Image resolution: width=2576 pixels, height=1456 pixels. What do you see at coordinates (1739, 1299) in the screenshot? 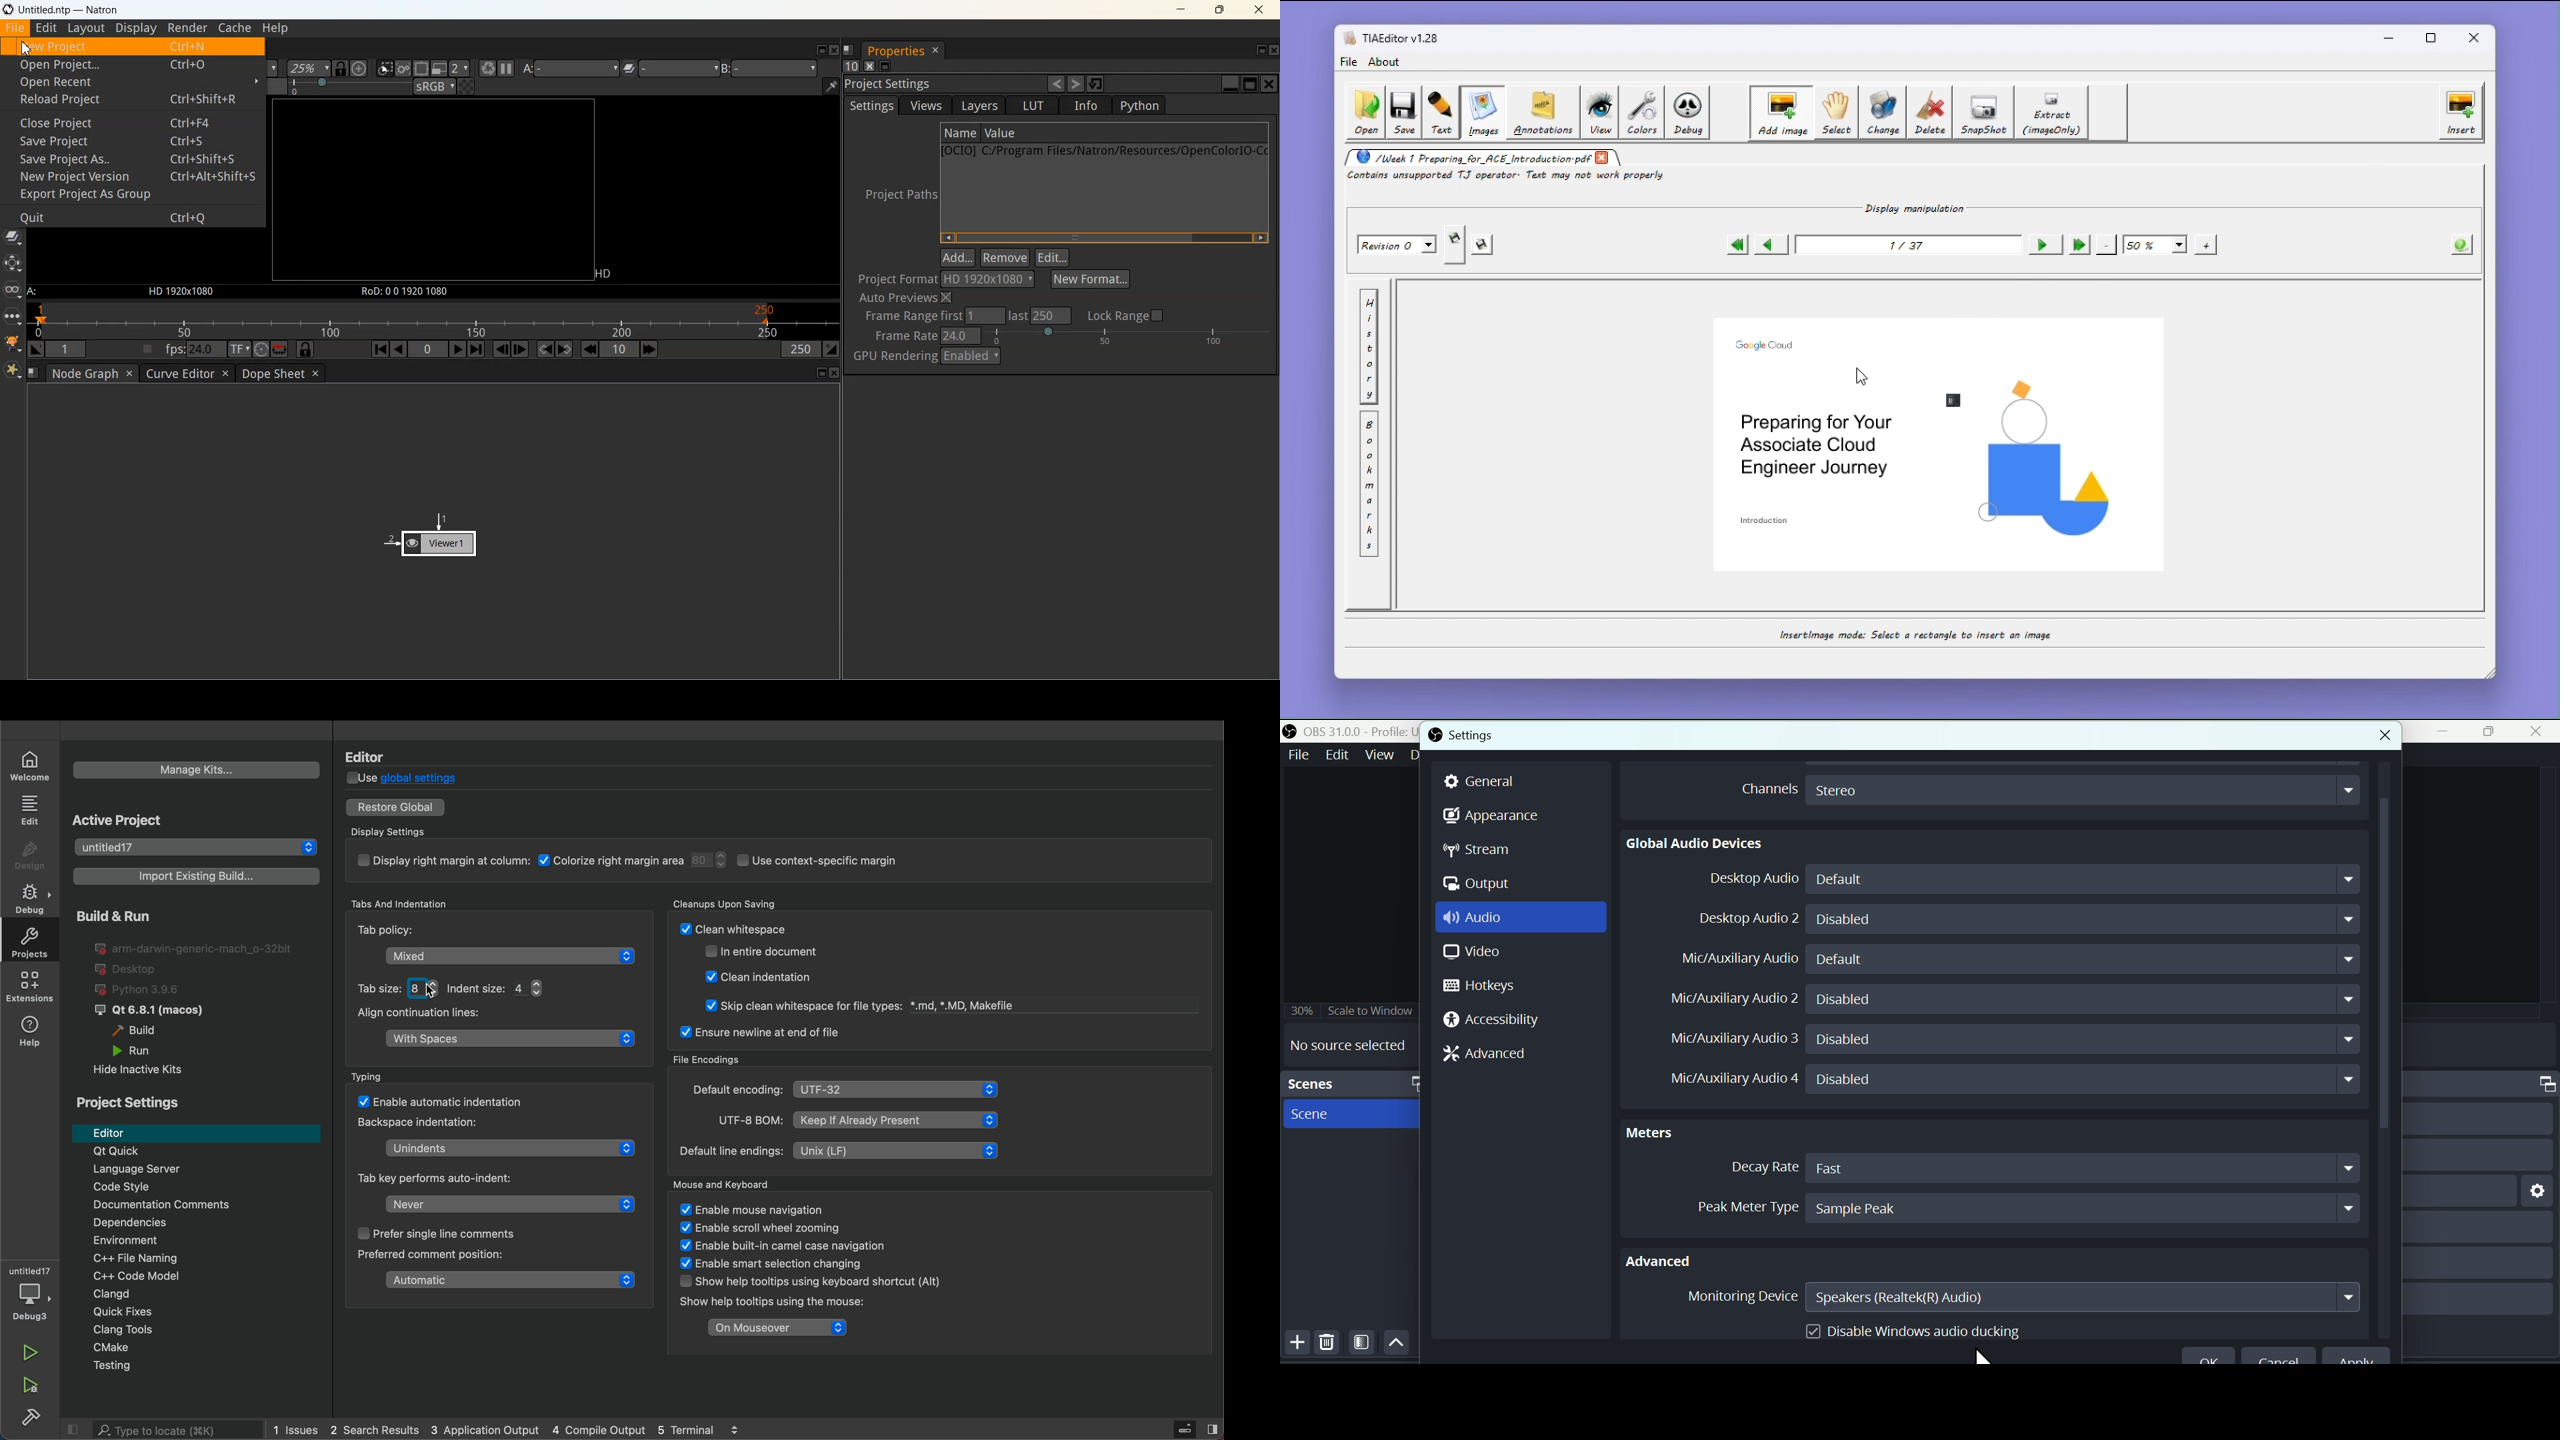
I see `Monitoring Device` at bounding box center [1739, 1299].